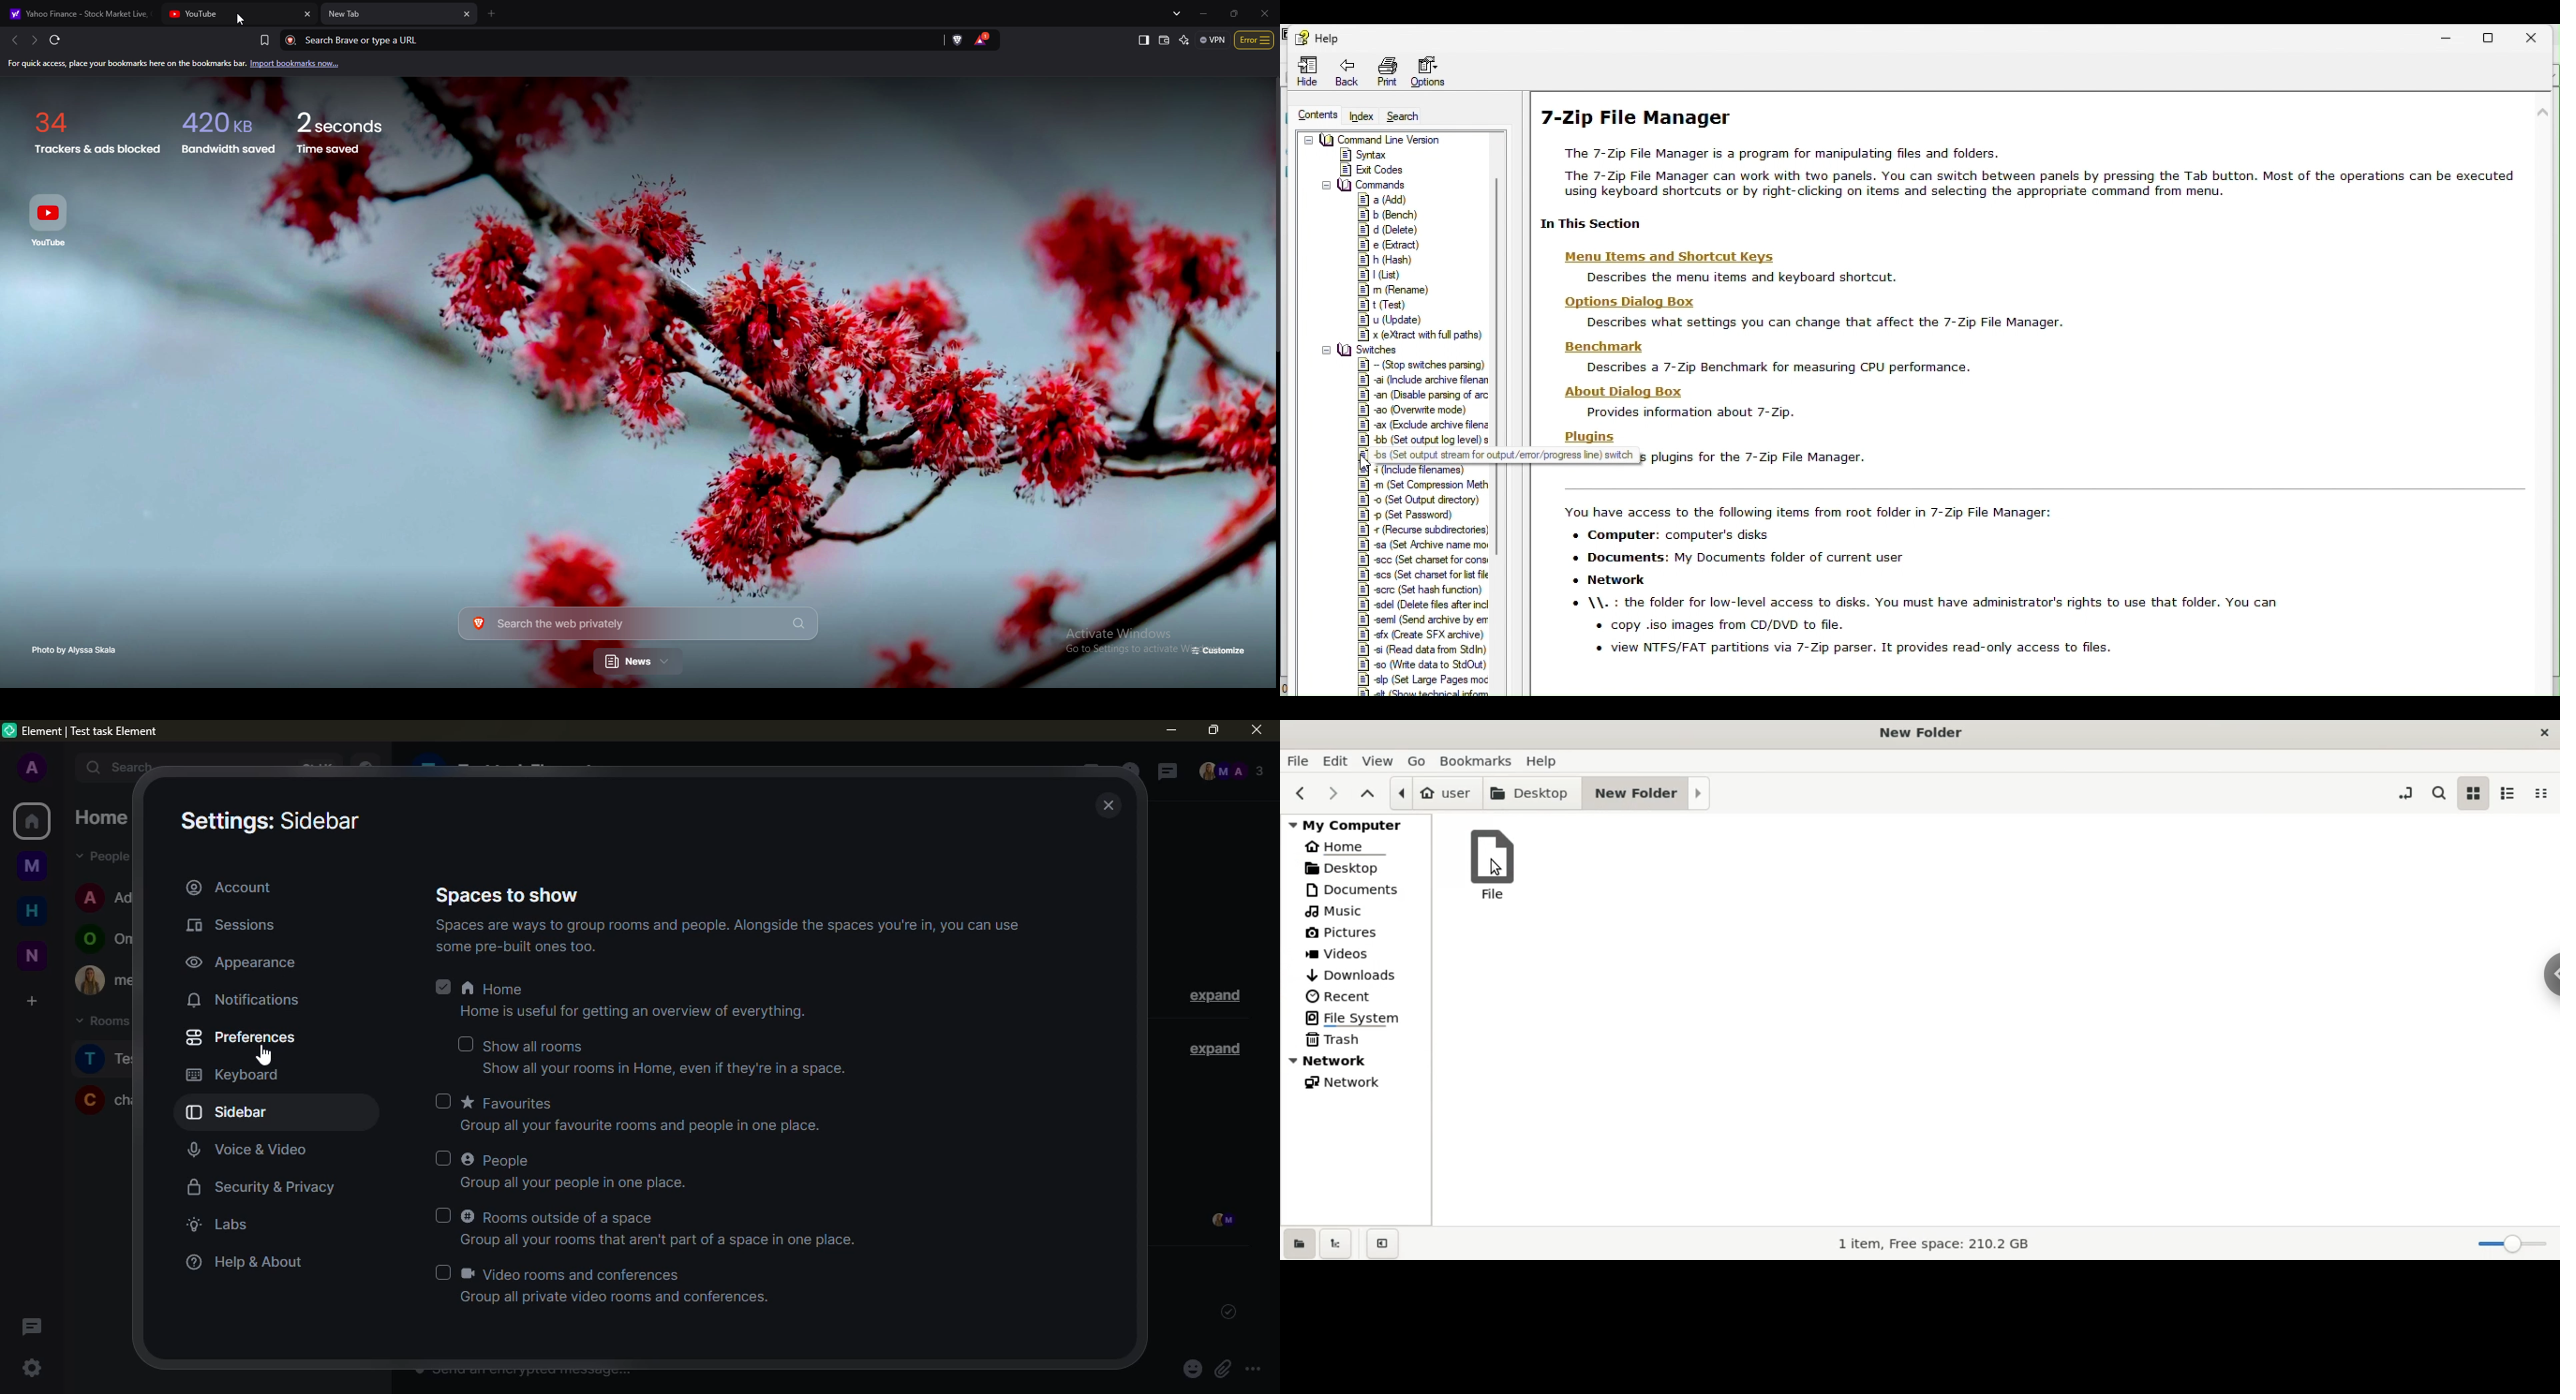 Image resolution: width=2576 pixels, height=1400 pixels. I want to click on emoji, so click(1192, 1370).